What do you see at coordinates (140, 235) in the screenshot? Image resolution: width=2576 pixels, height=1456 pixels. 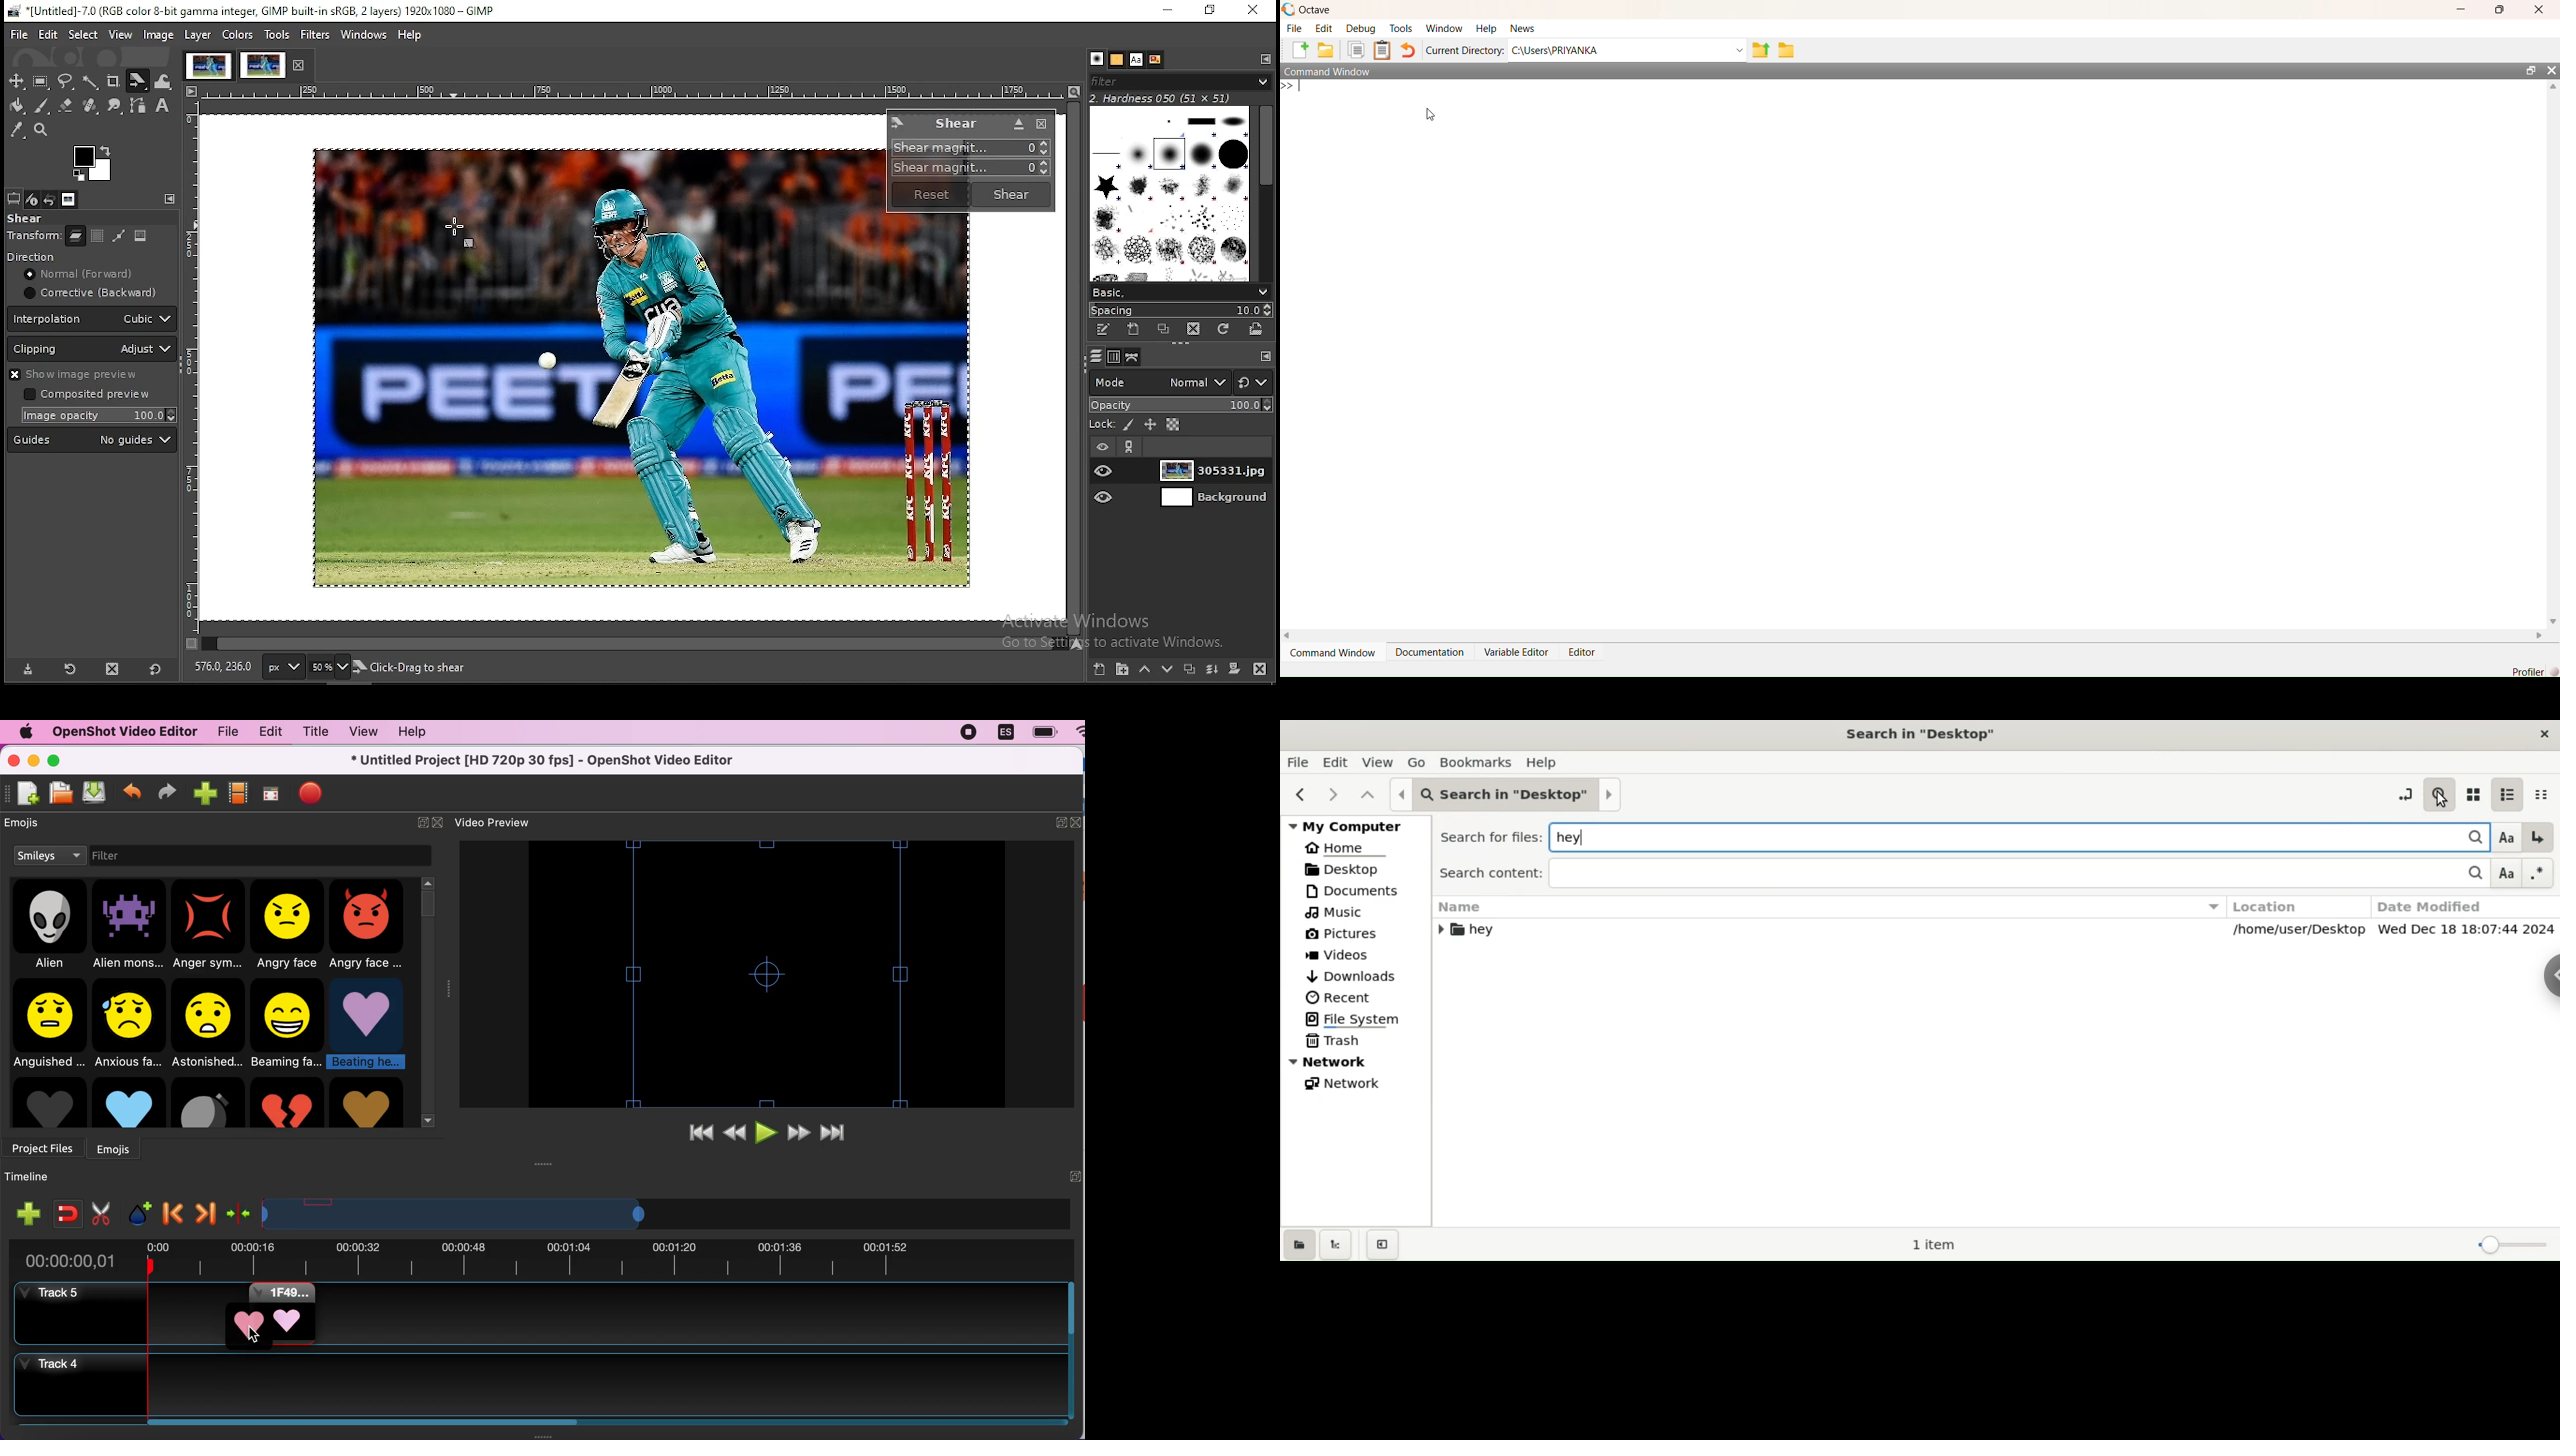 I see `image` at bounding box center [140, 235].